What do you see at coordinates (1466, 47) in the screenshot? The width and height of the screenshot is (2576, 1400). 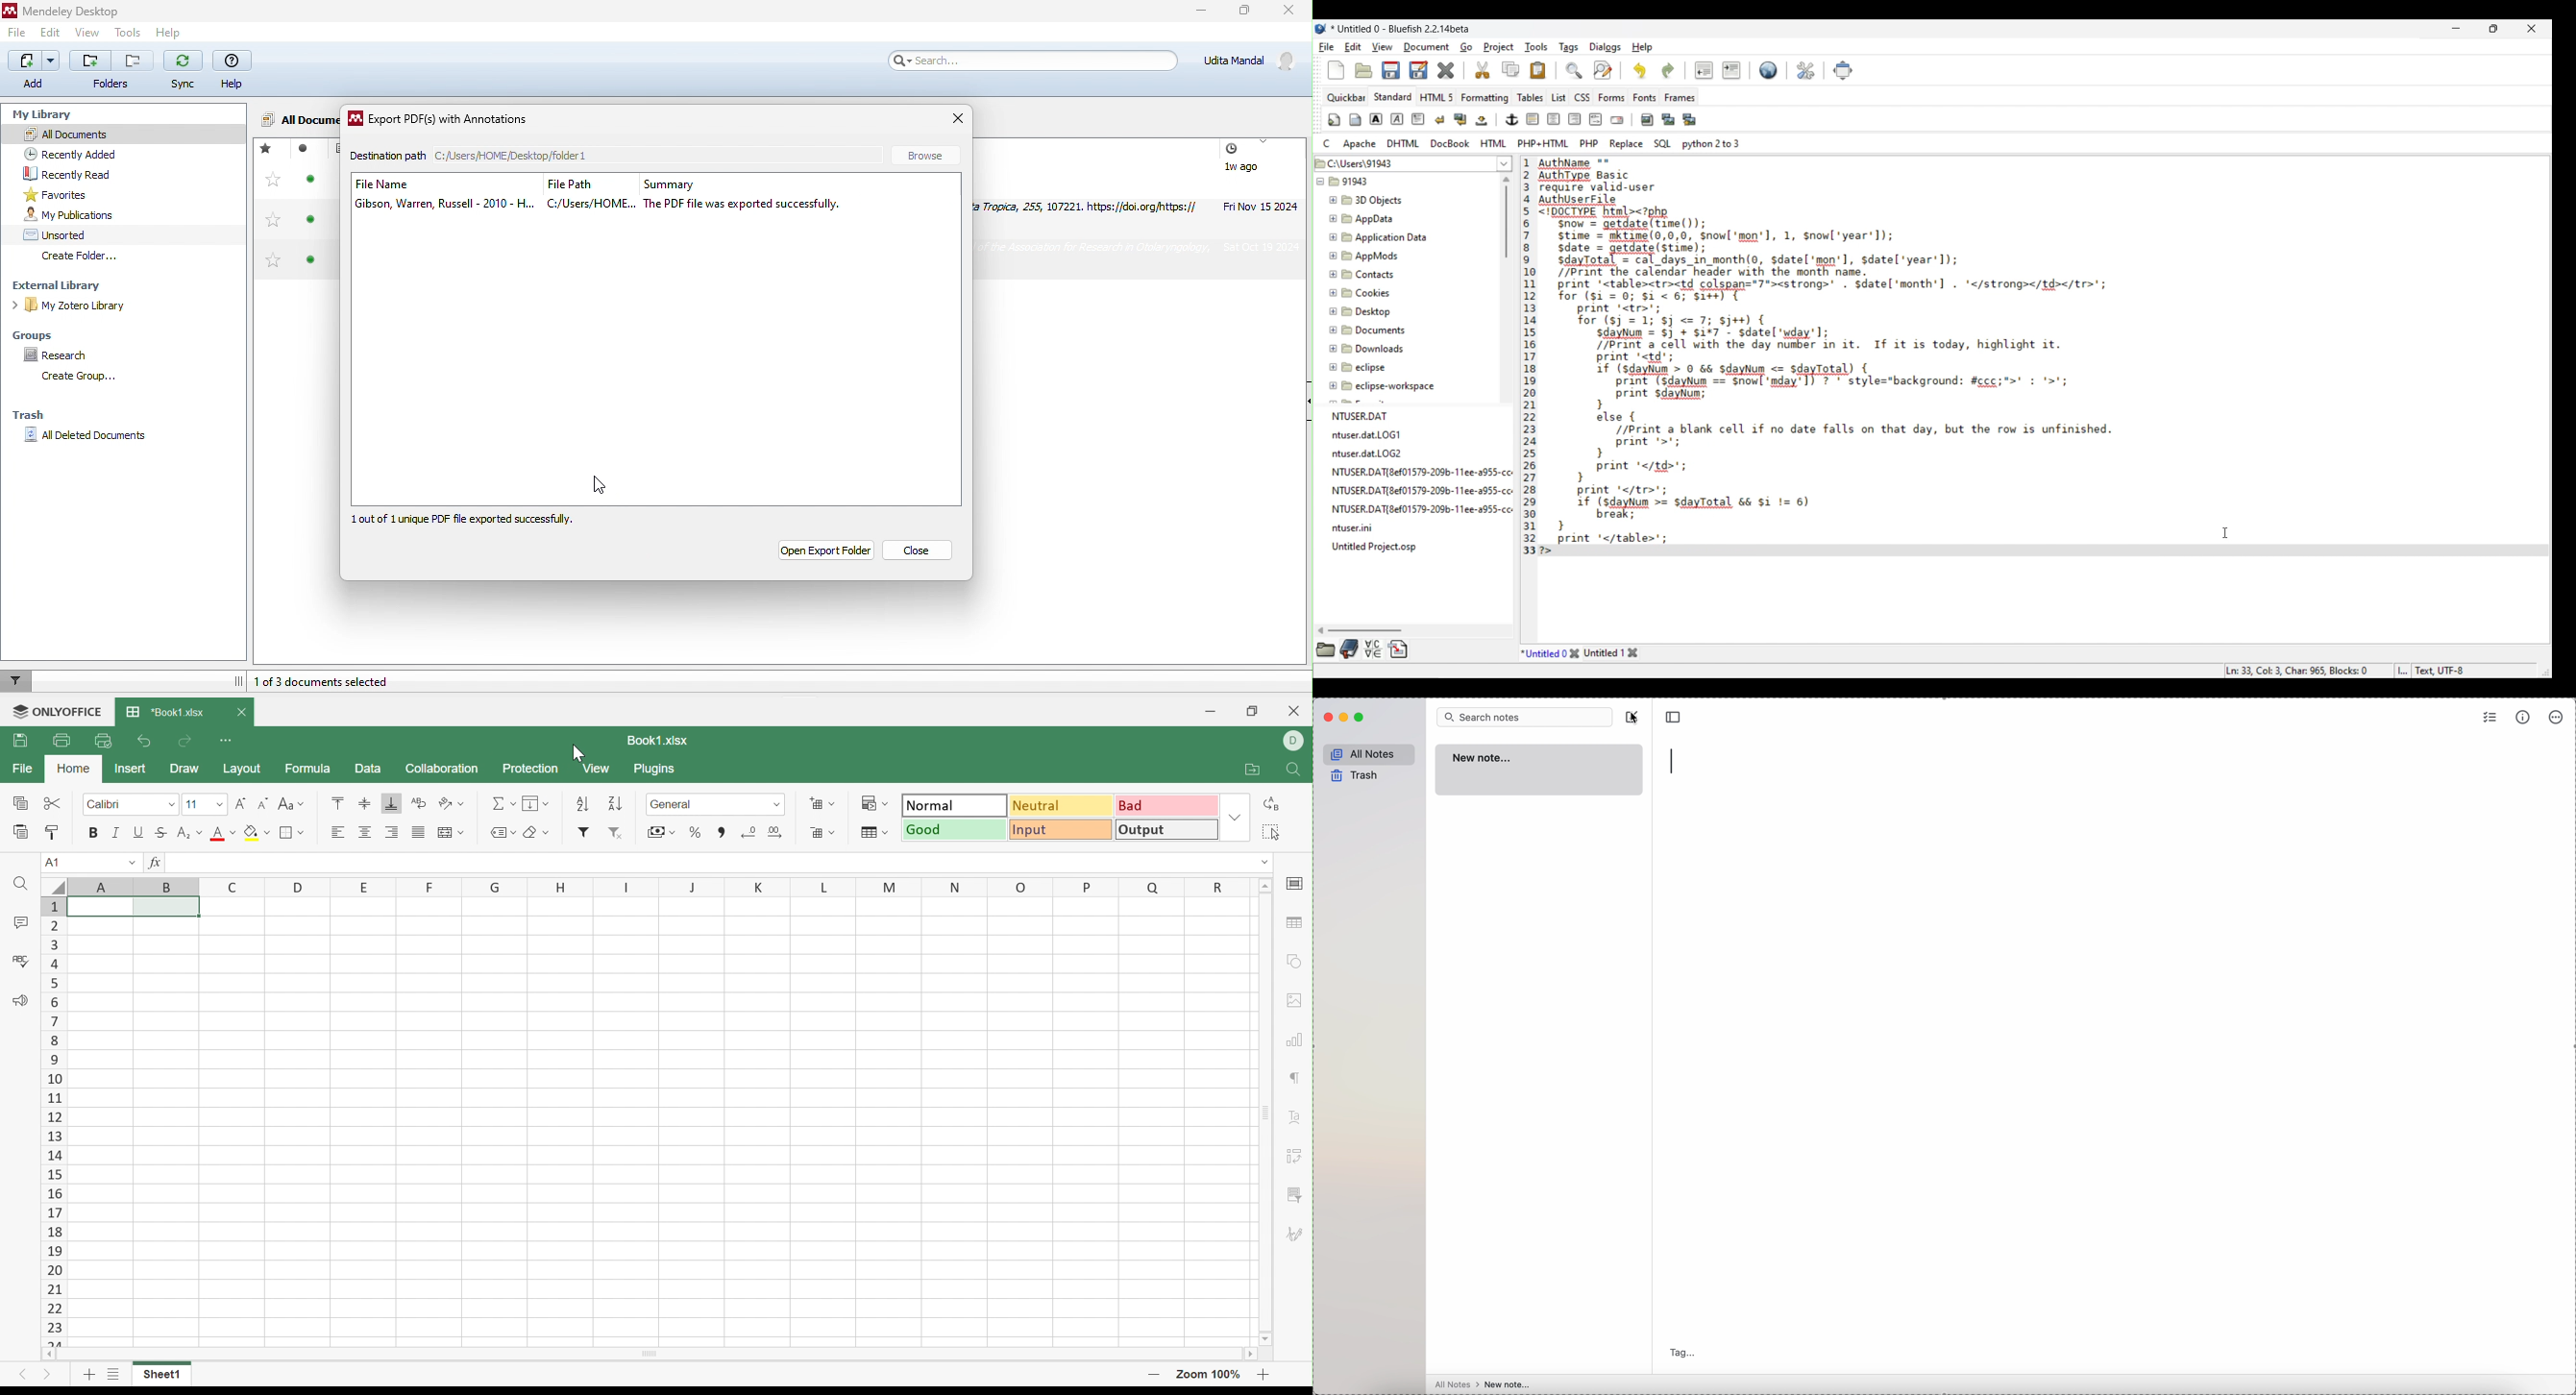 I see `Go menu` at bounding box center [1466, 47].